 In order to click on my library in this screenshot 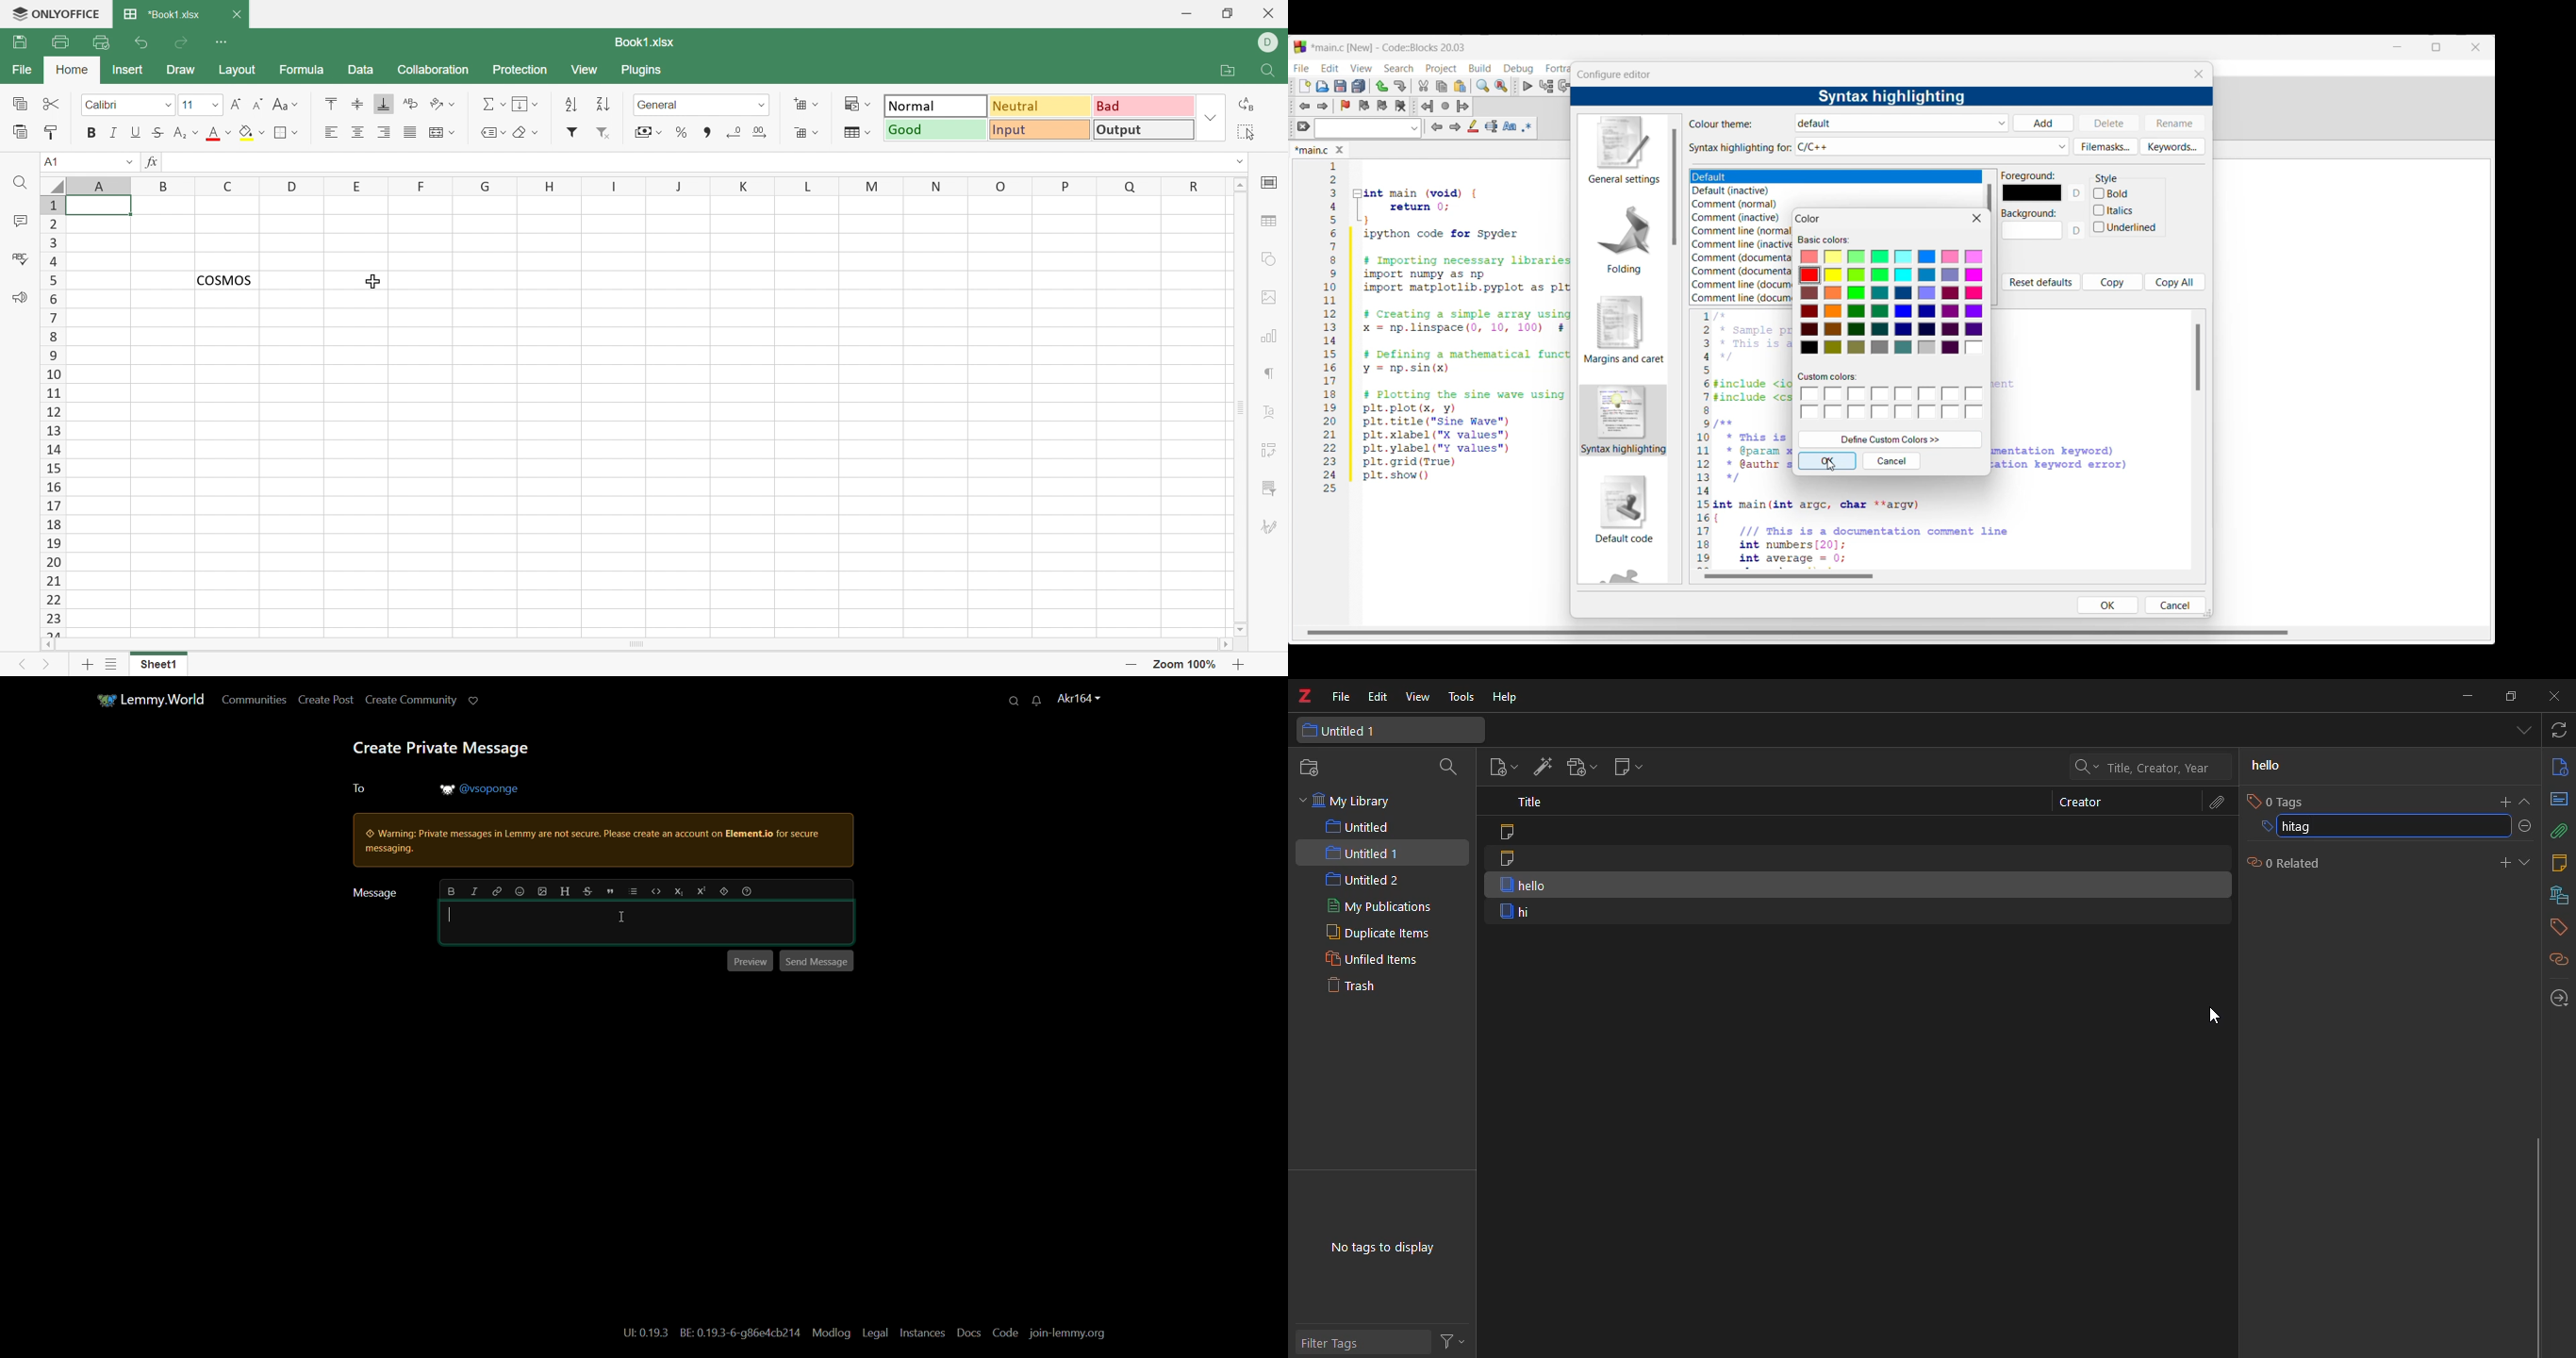, I will do `click(1351, 802)`.